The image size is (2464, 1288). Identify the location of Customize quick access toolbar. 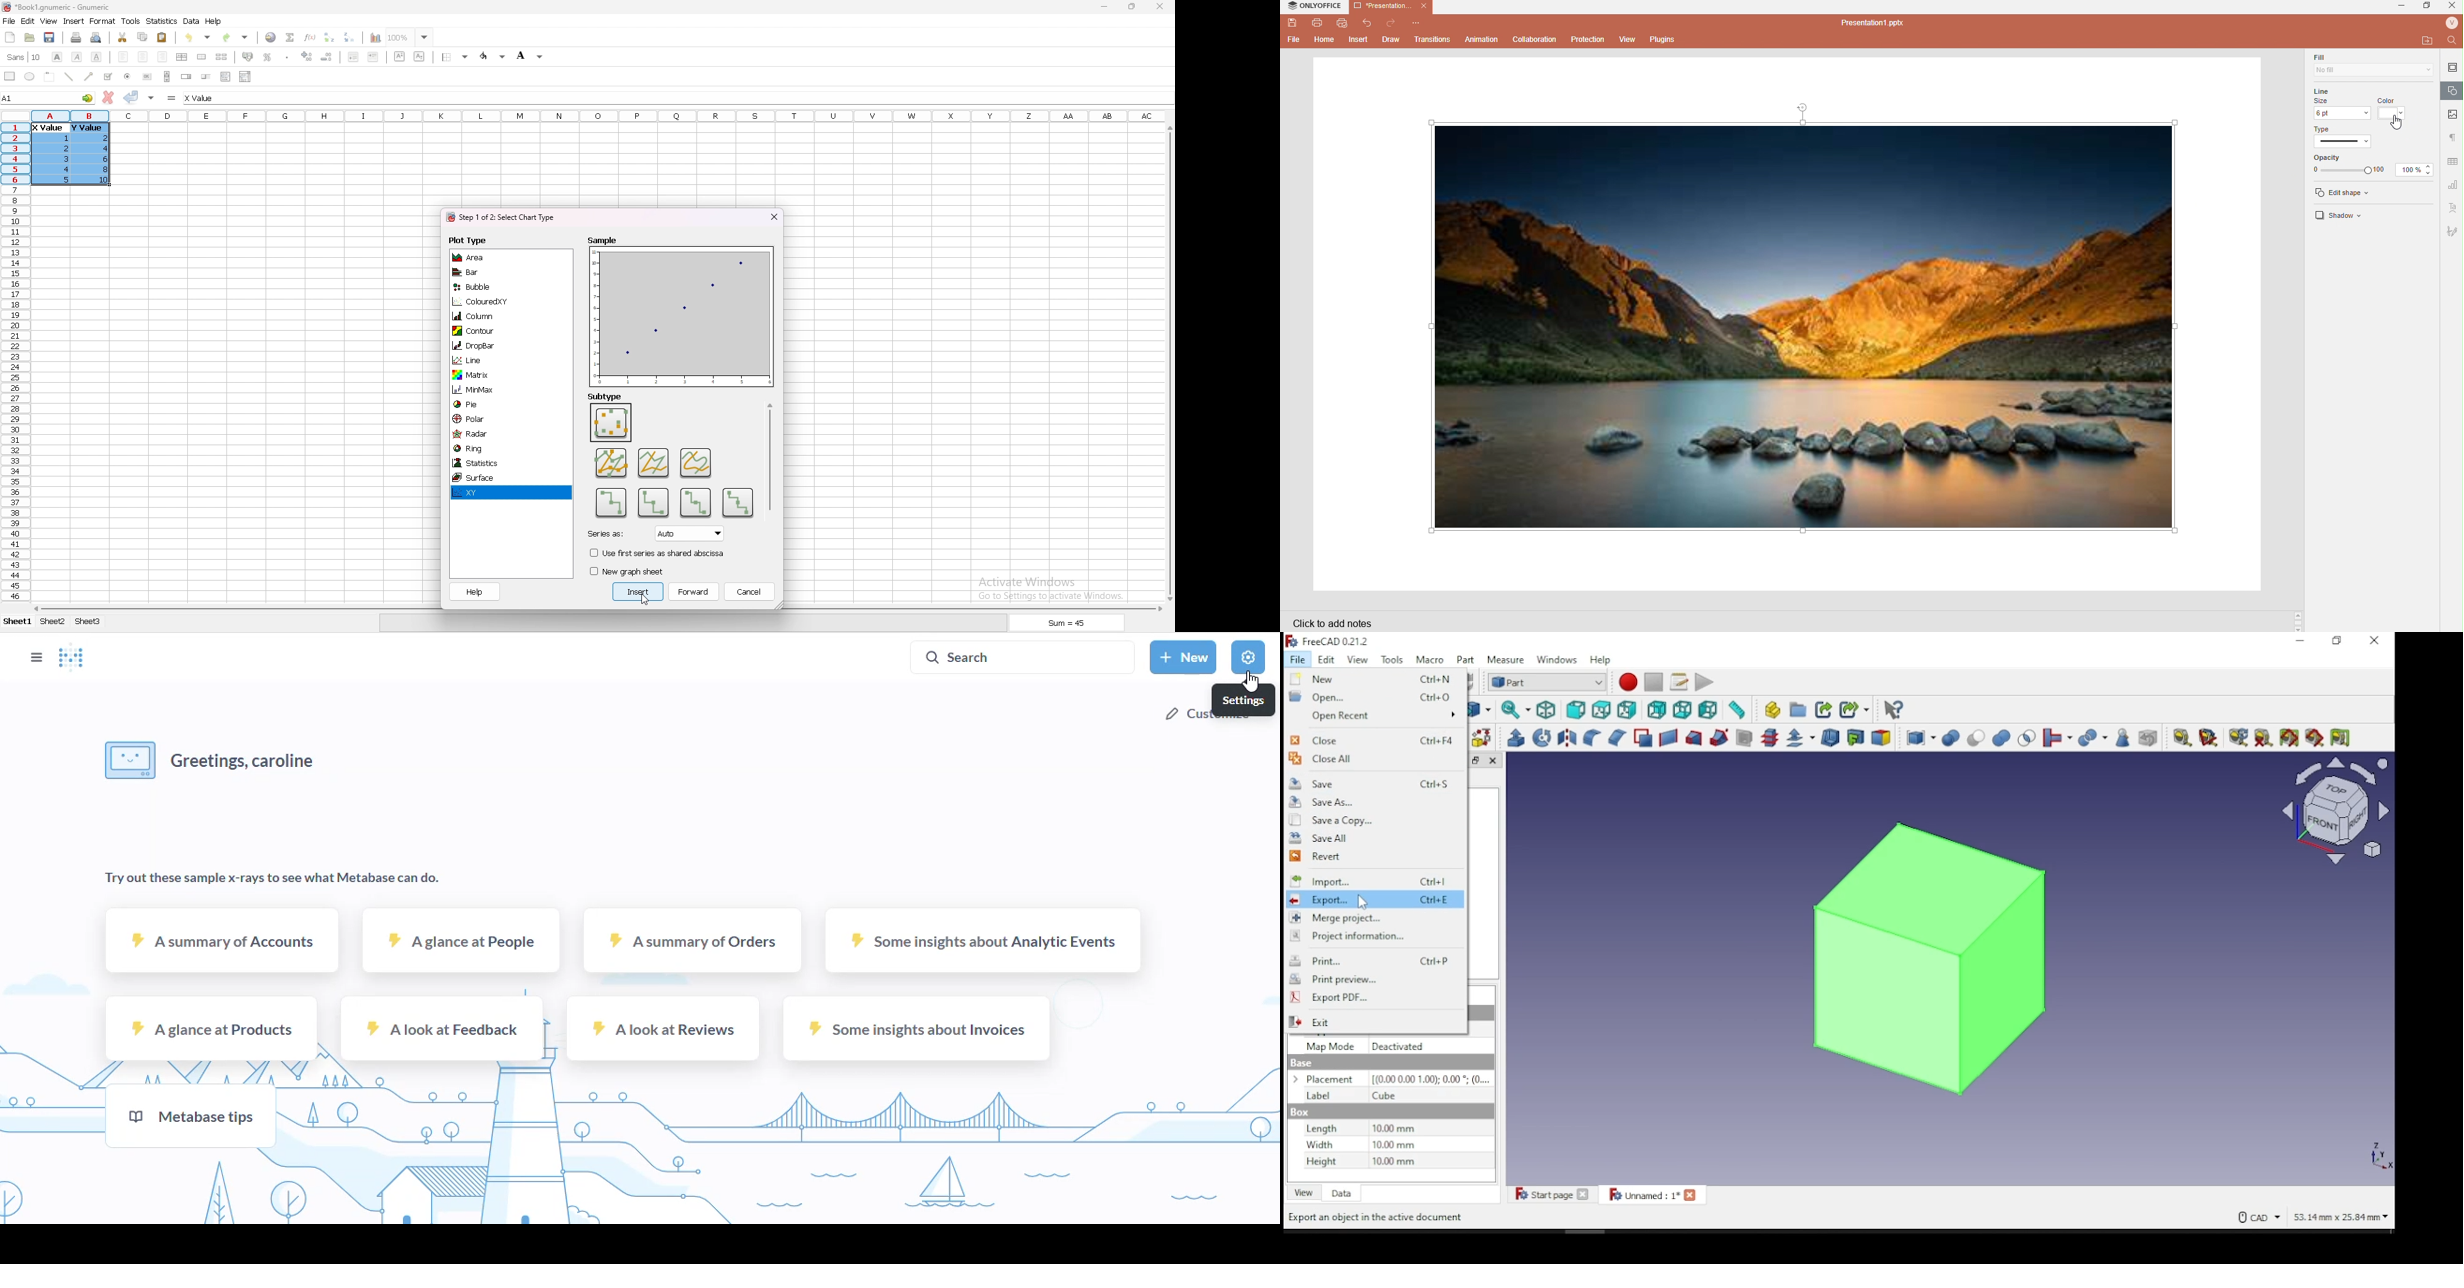
(1418, 22).